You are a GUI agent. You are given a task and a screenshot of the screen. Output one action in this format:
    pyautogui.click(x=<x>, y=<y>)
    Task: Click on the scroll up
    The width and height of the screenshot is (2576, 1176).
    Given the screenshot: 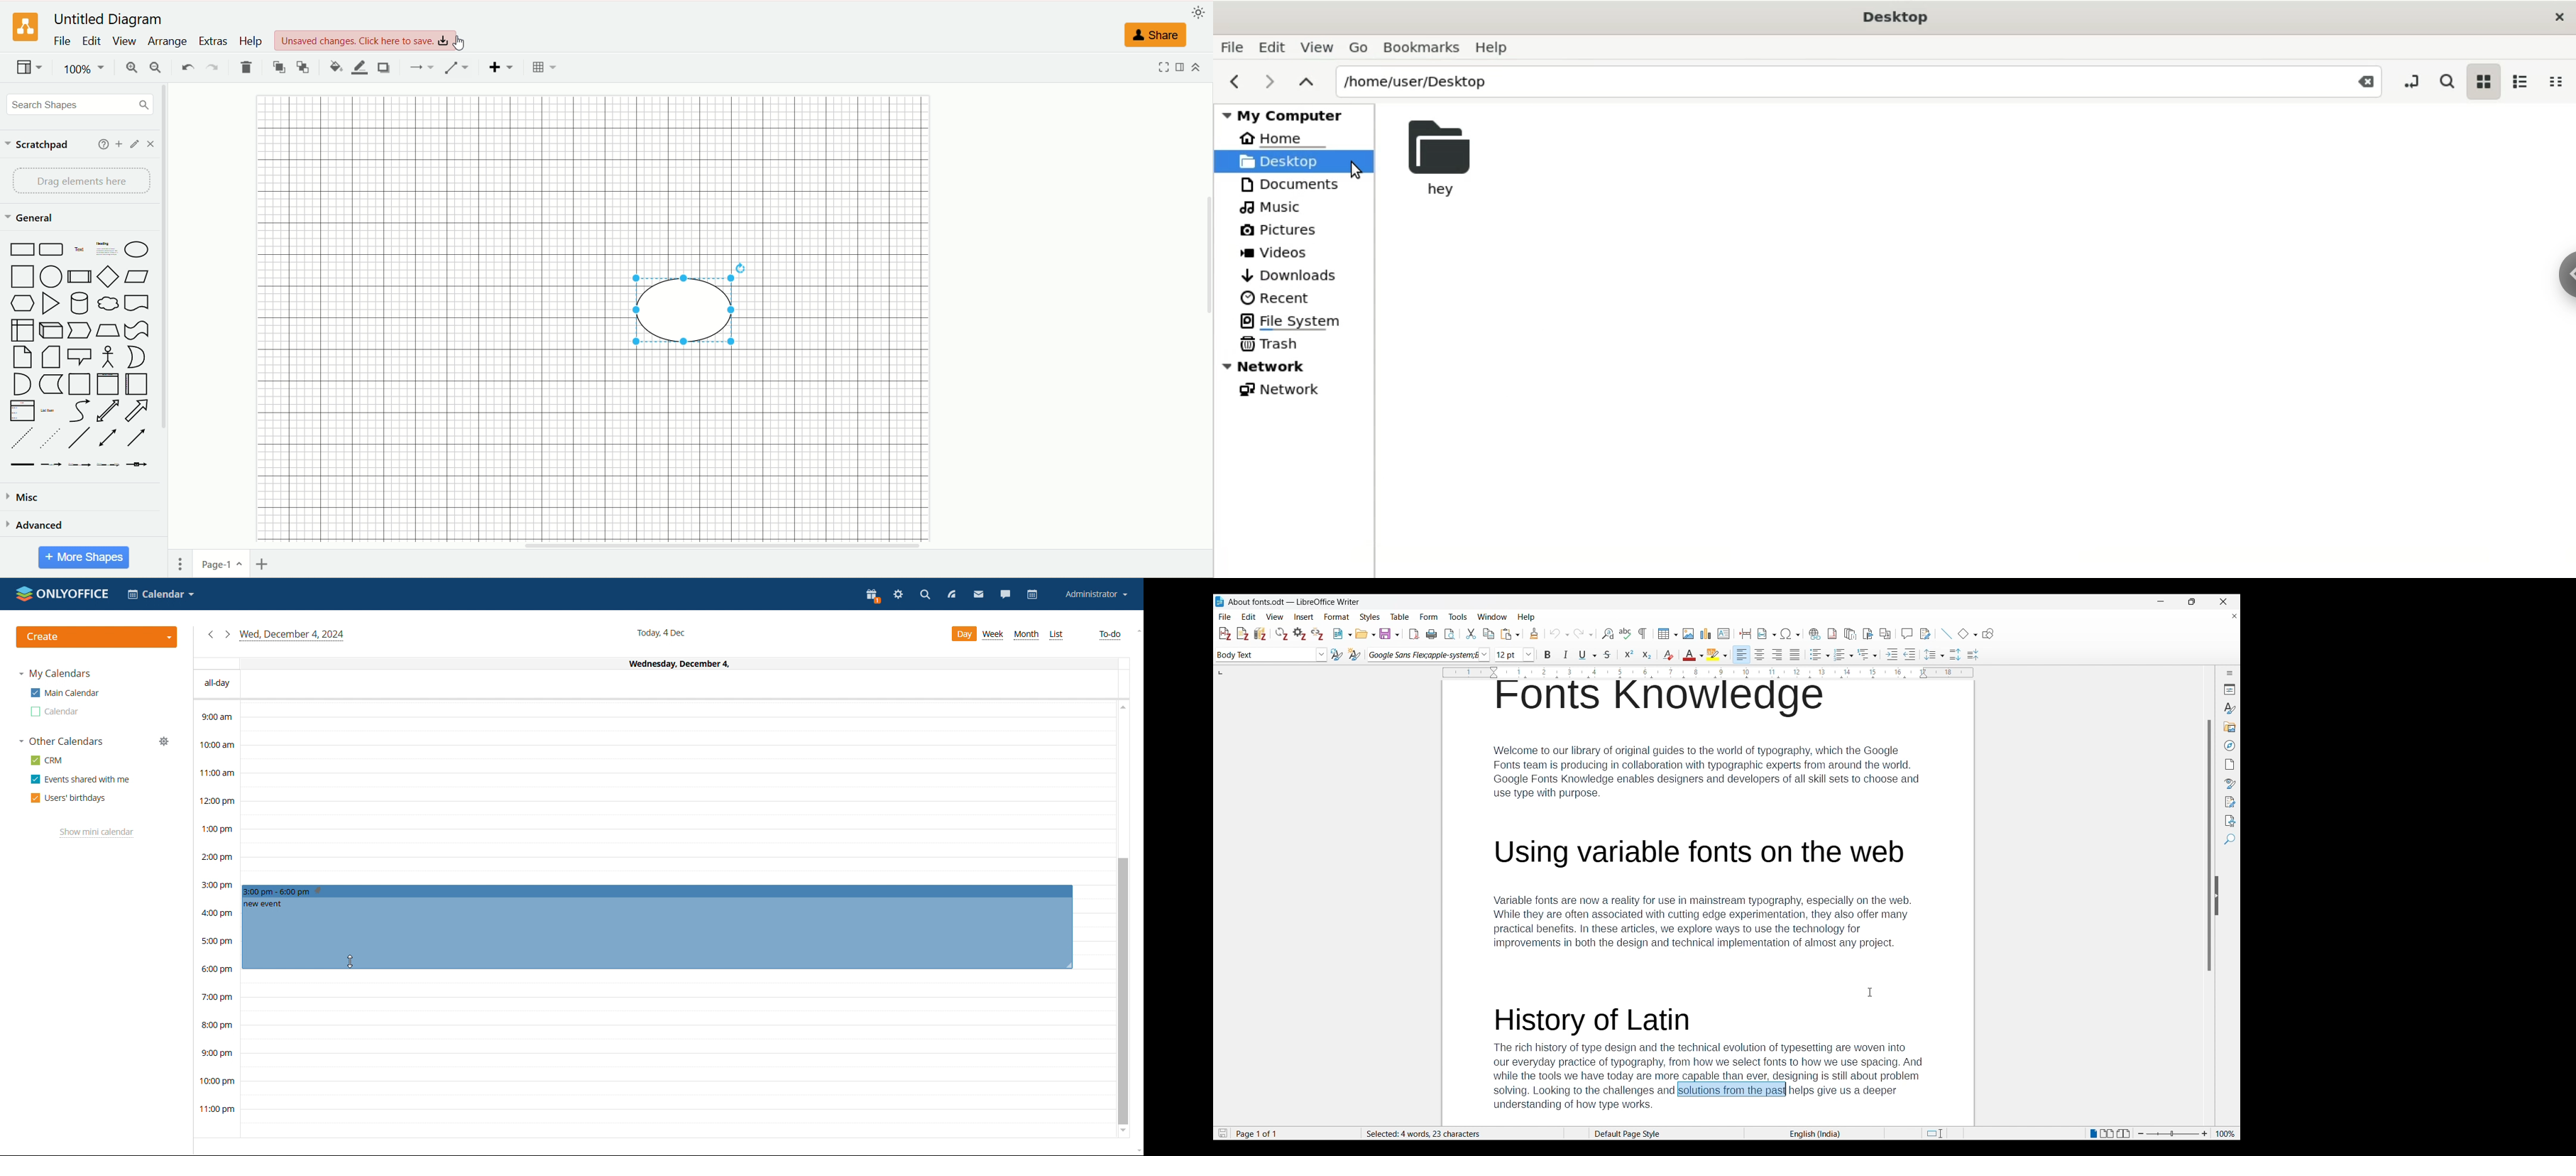 What is the action you would take?
    pyautogui.click(x=1137, y=632)
    